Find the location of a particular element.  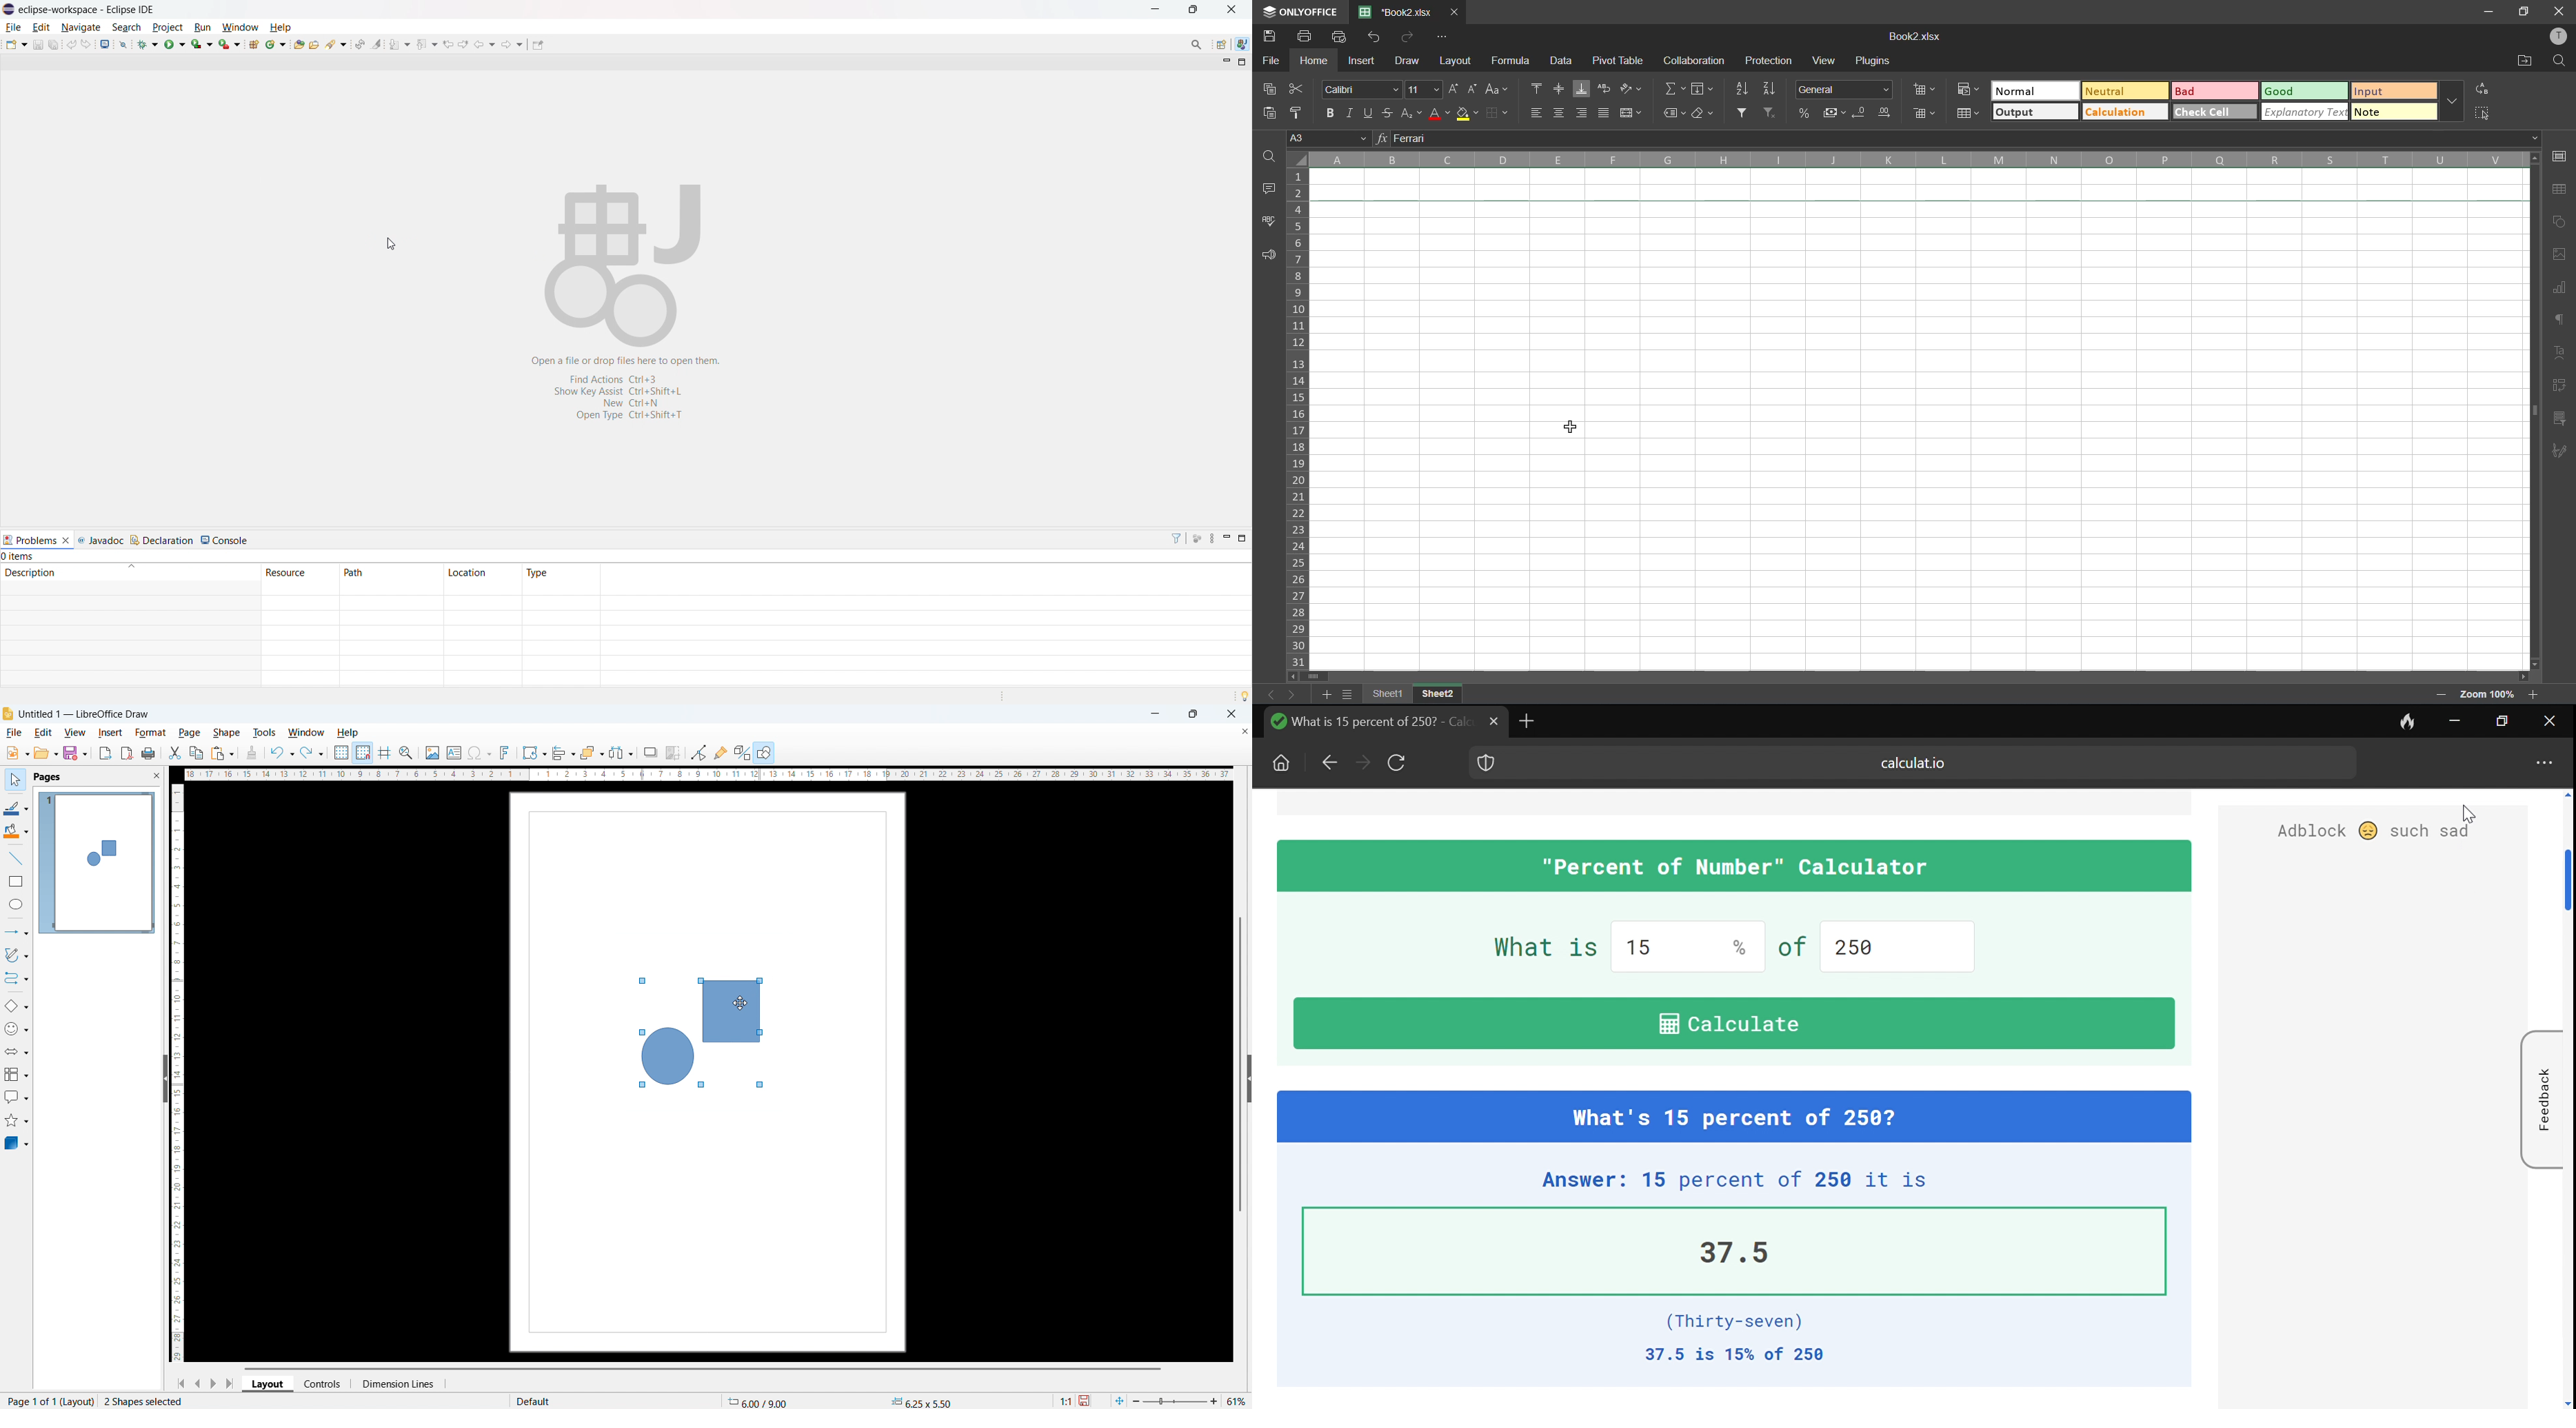

skip all breakpoints is located at coordinates (123, 45).